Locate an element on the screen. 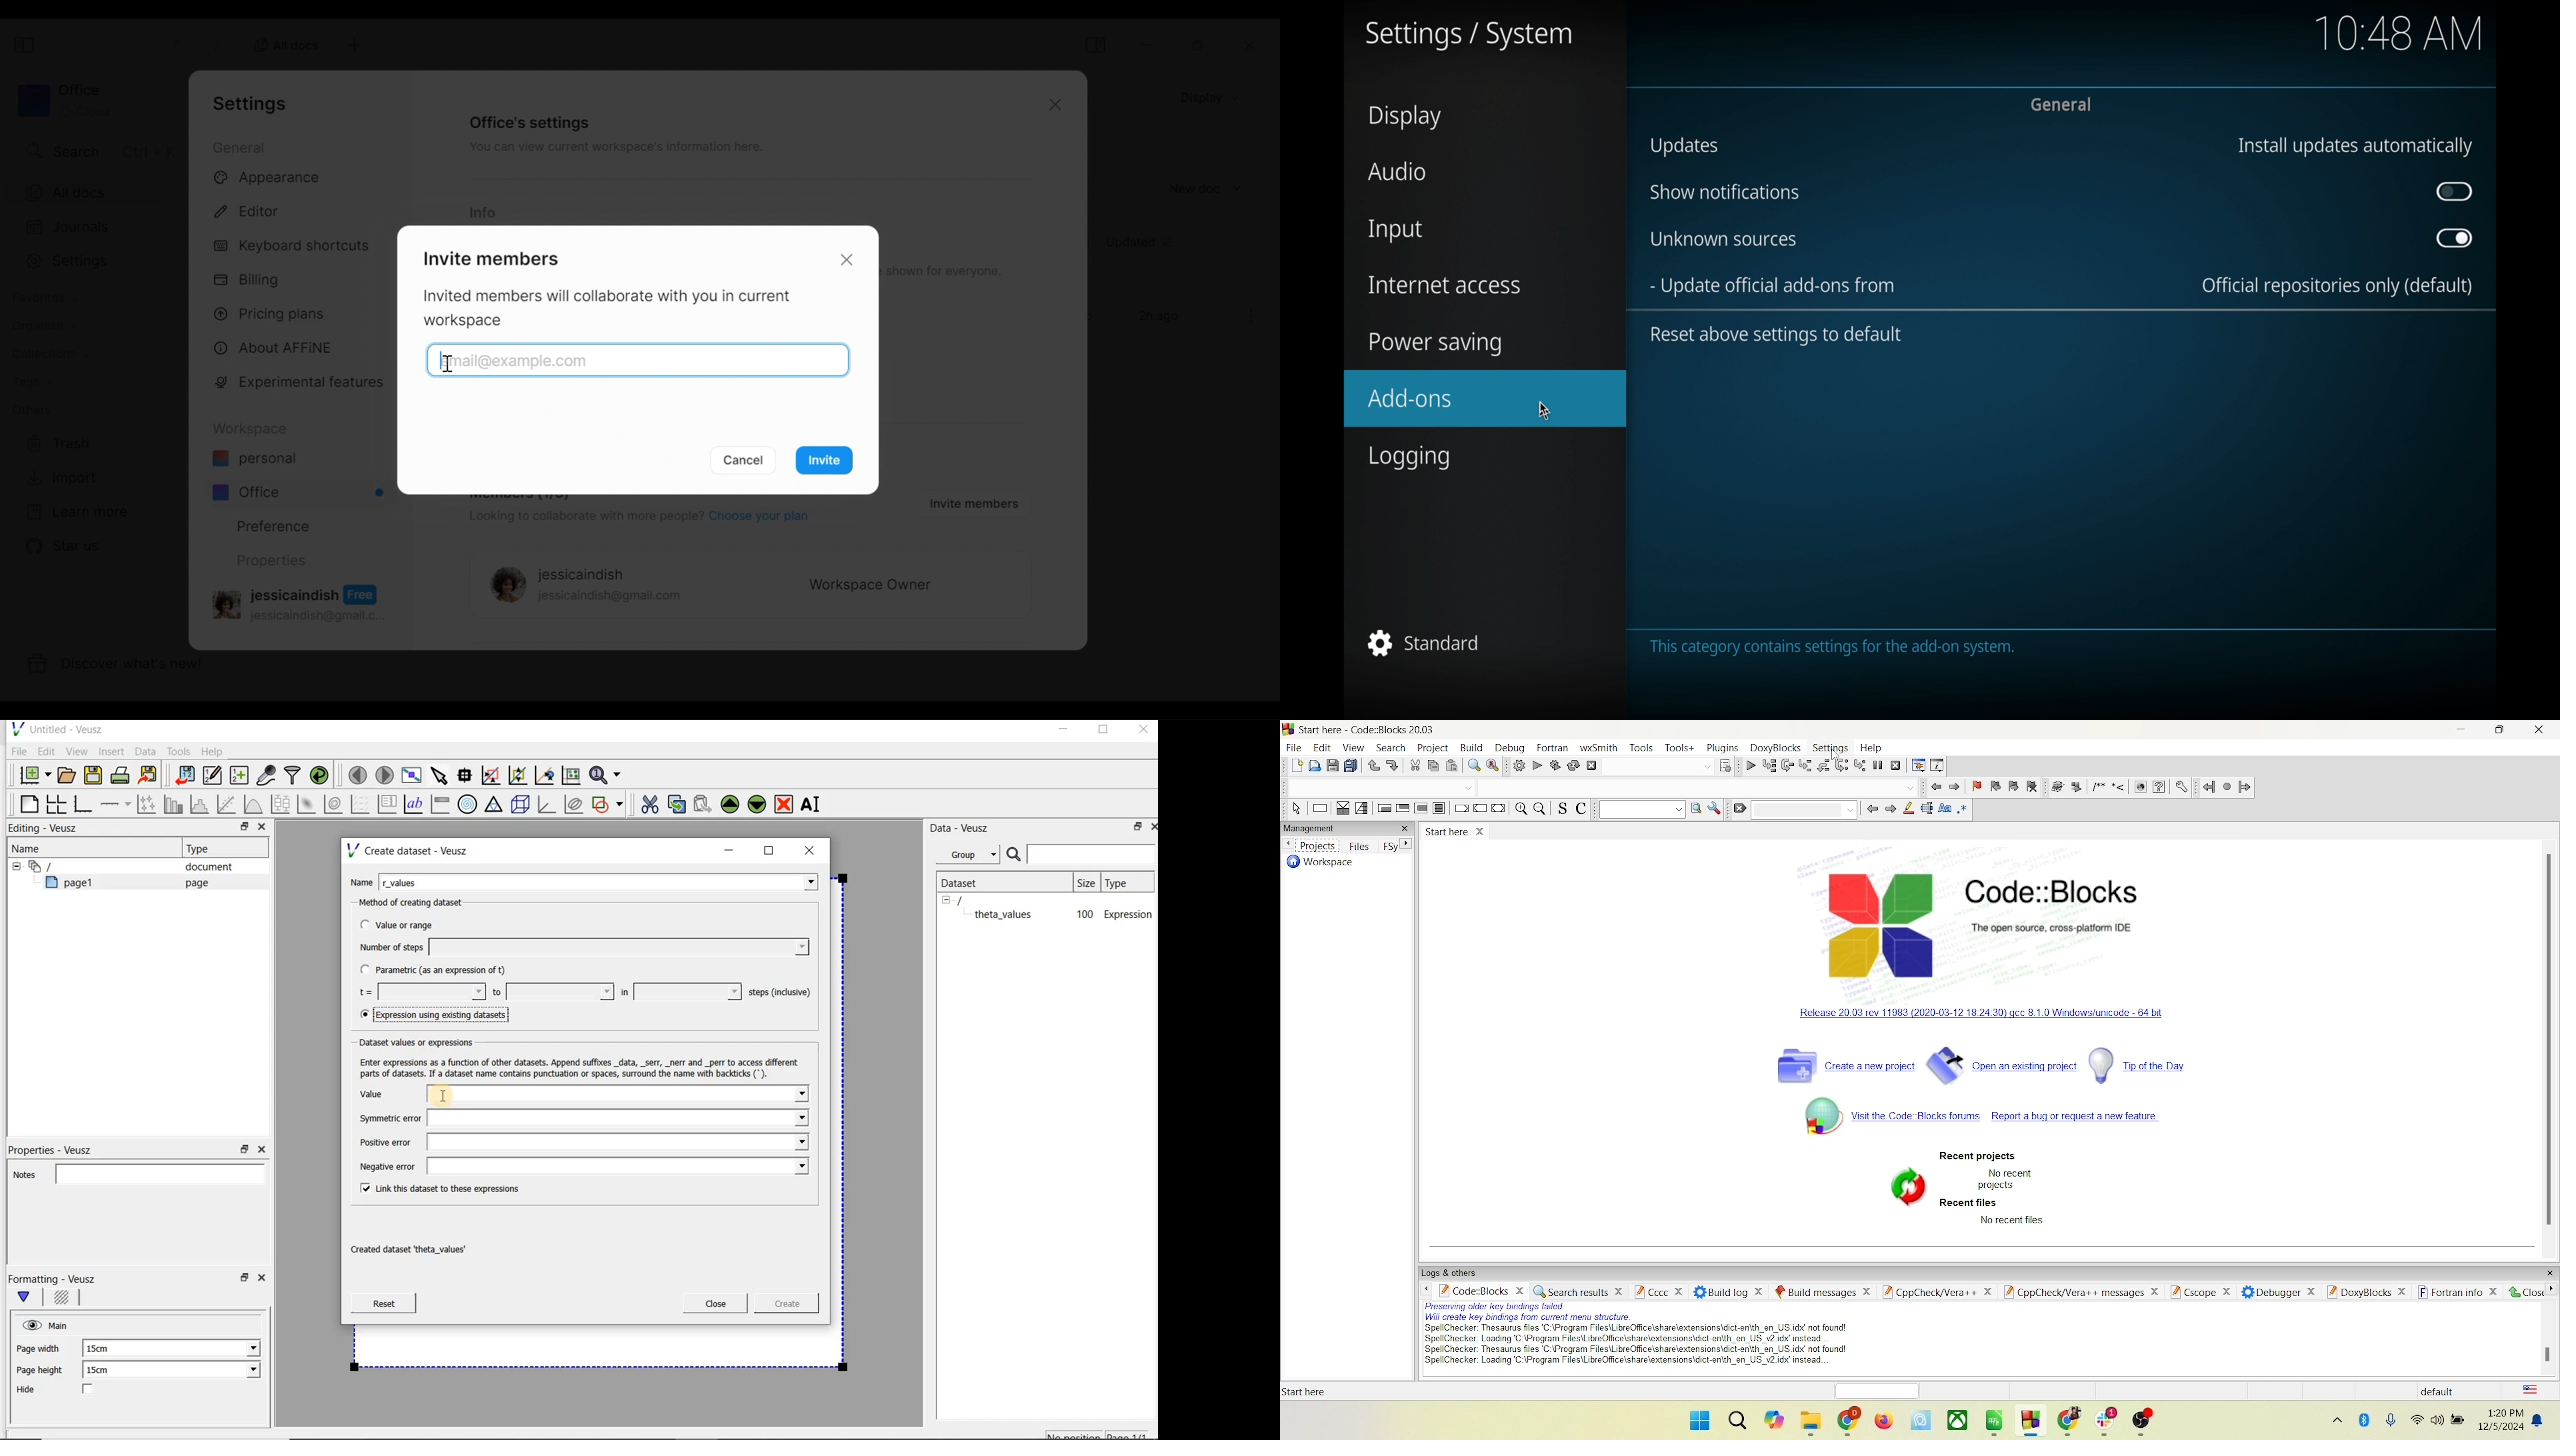  close is located at coordinates (2523, 1291).